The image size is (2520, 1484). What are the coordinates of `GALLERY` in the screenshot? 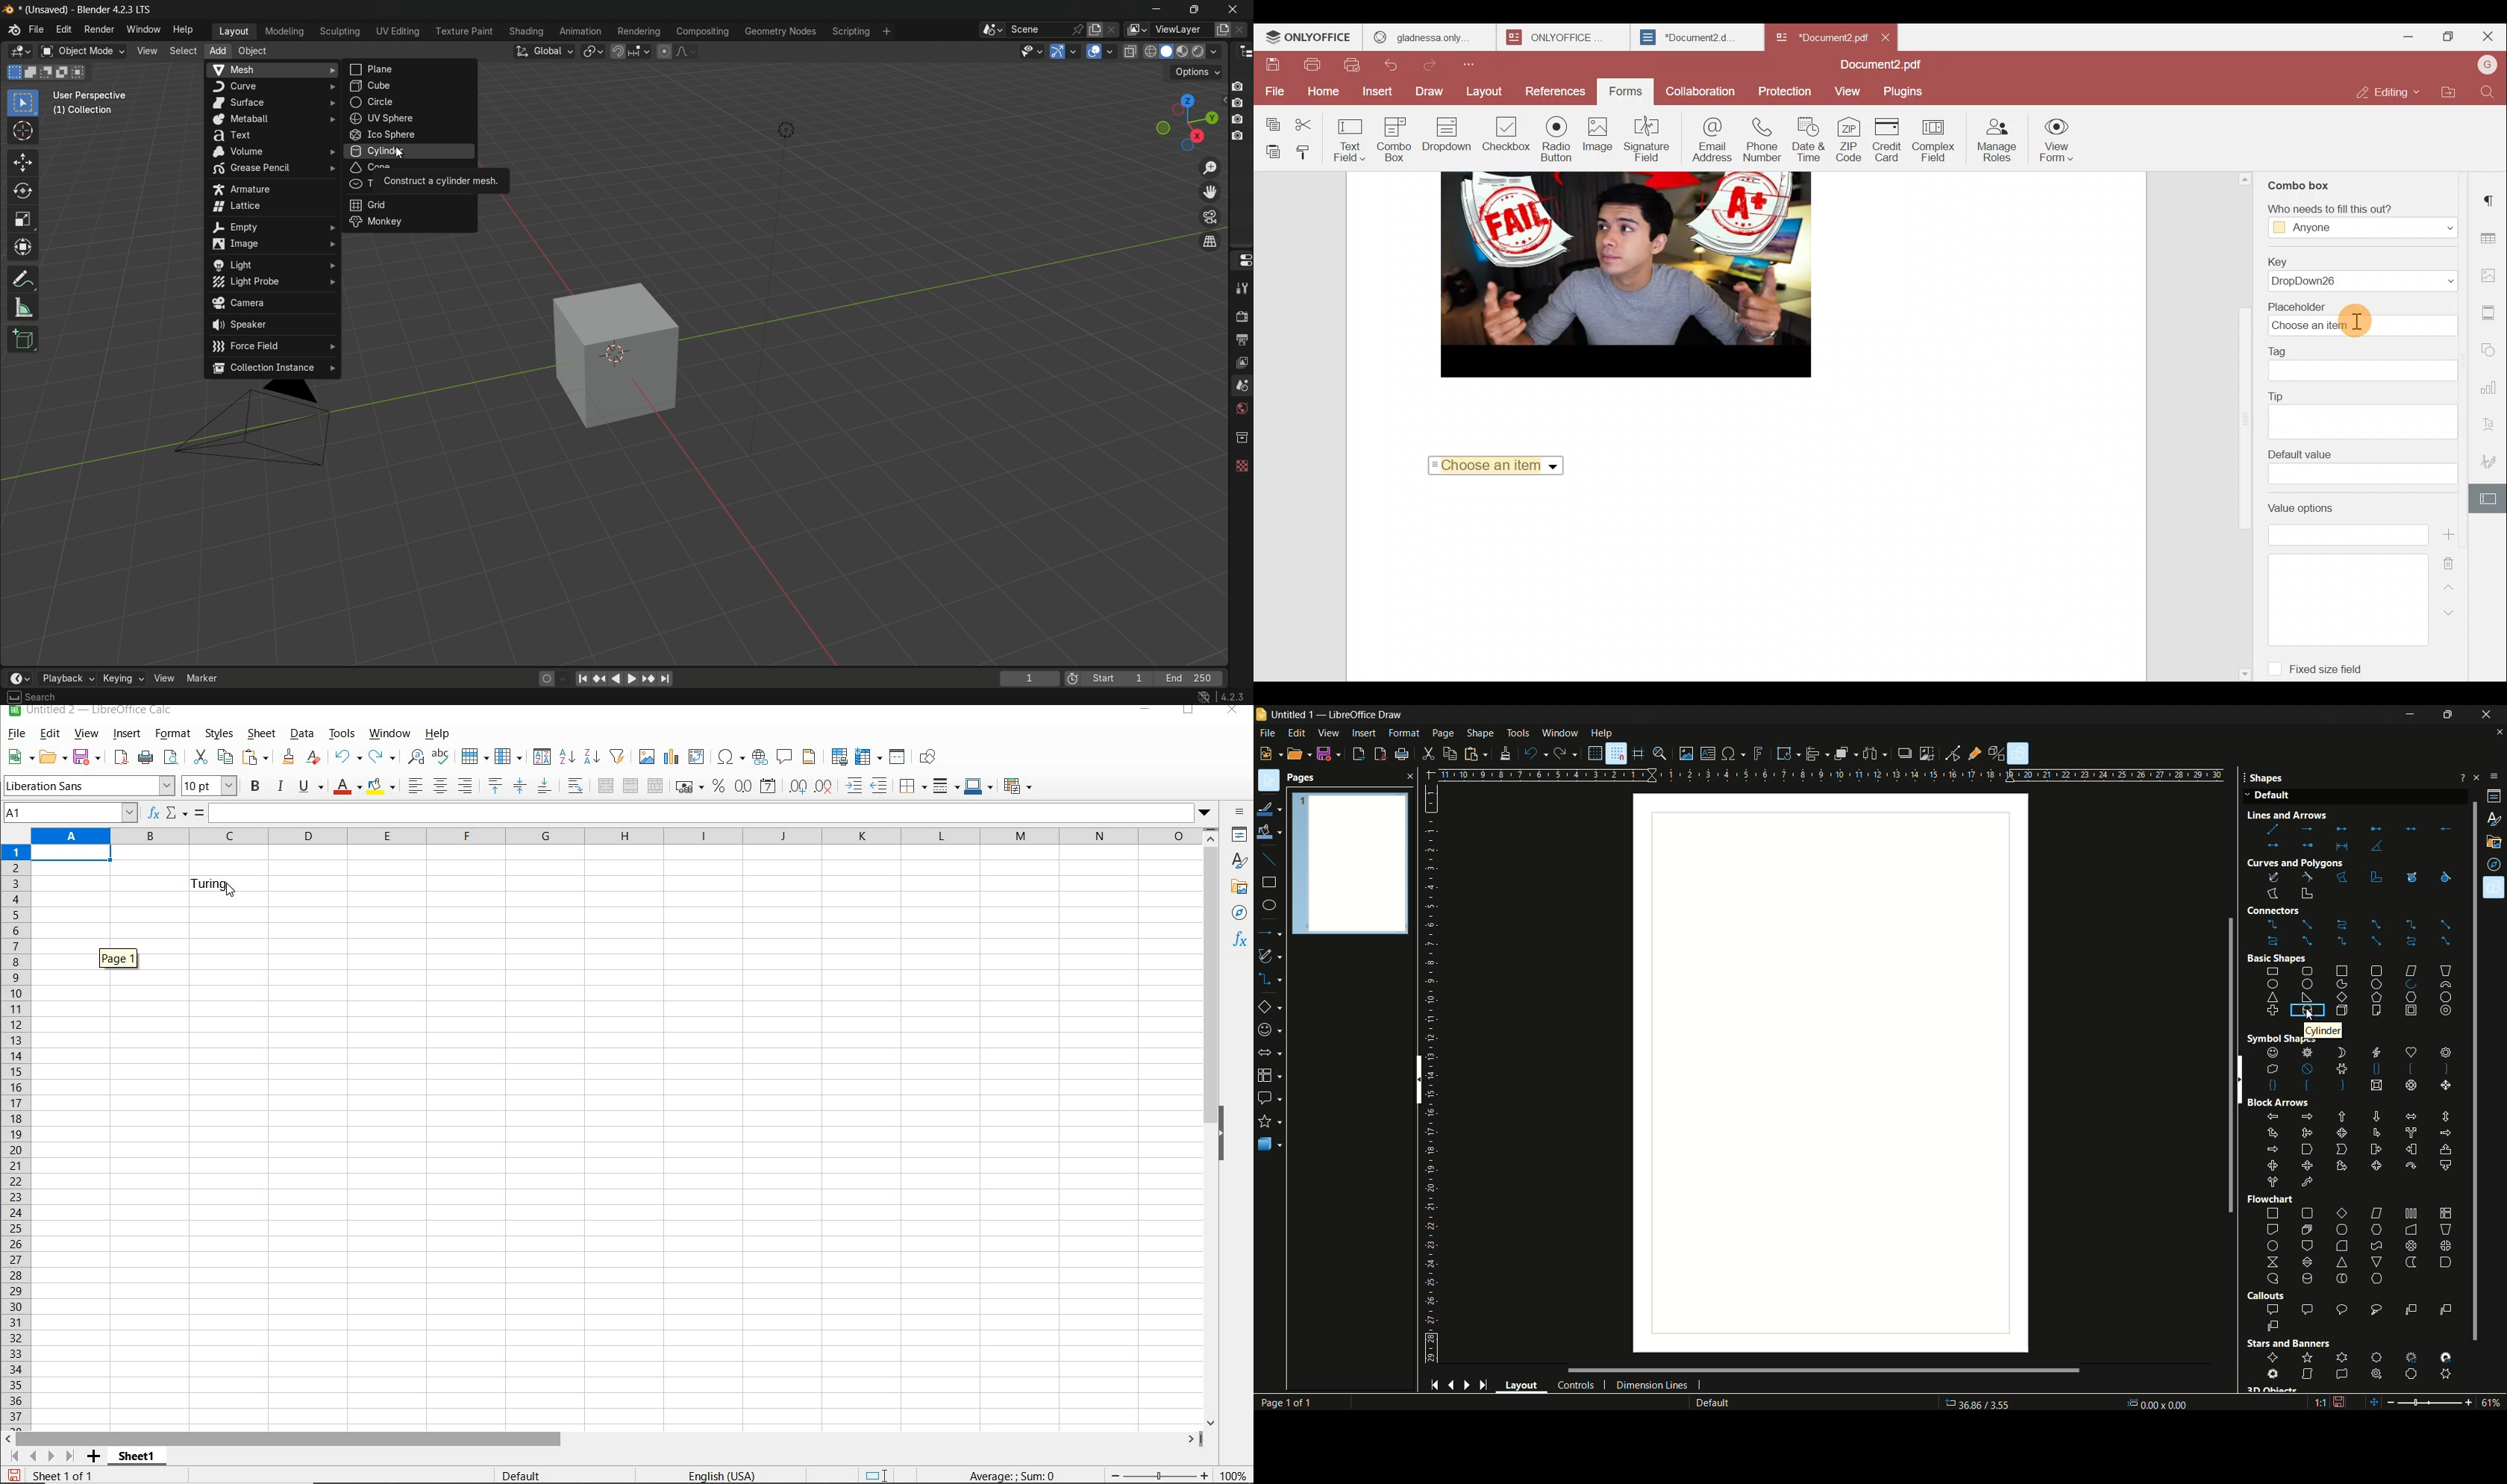 It's located at (1241, 888).